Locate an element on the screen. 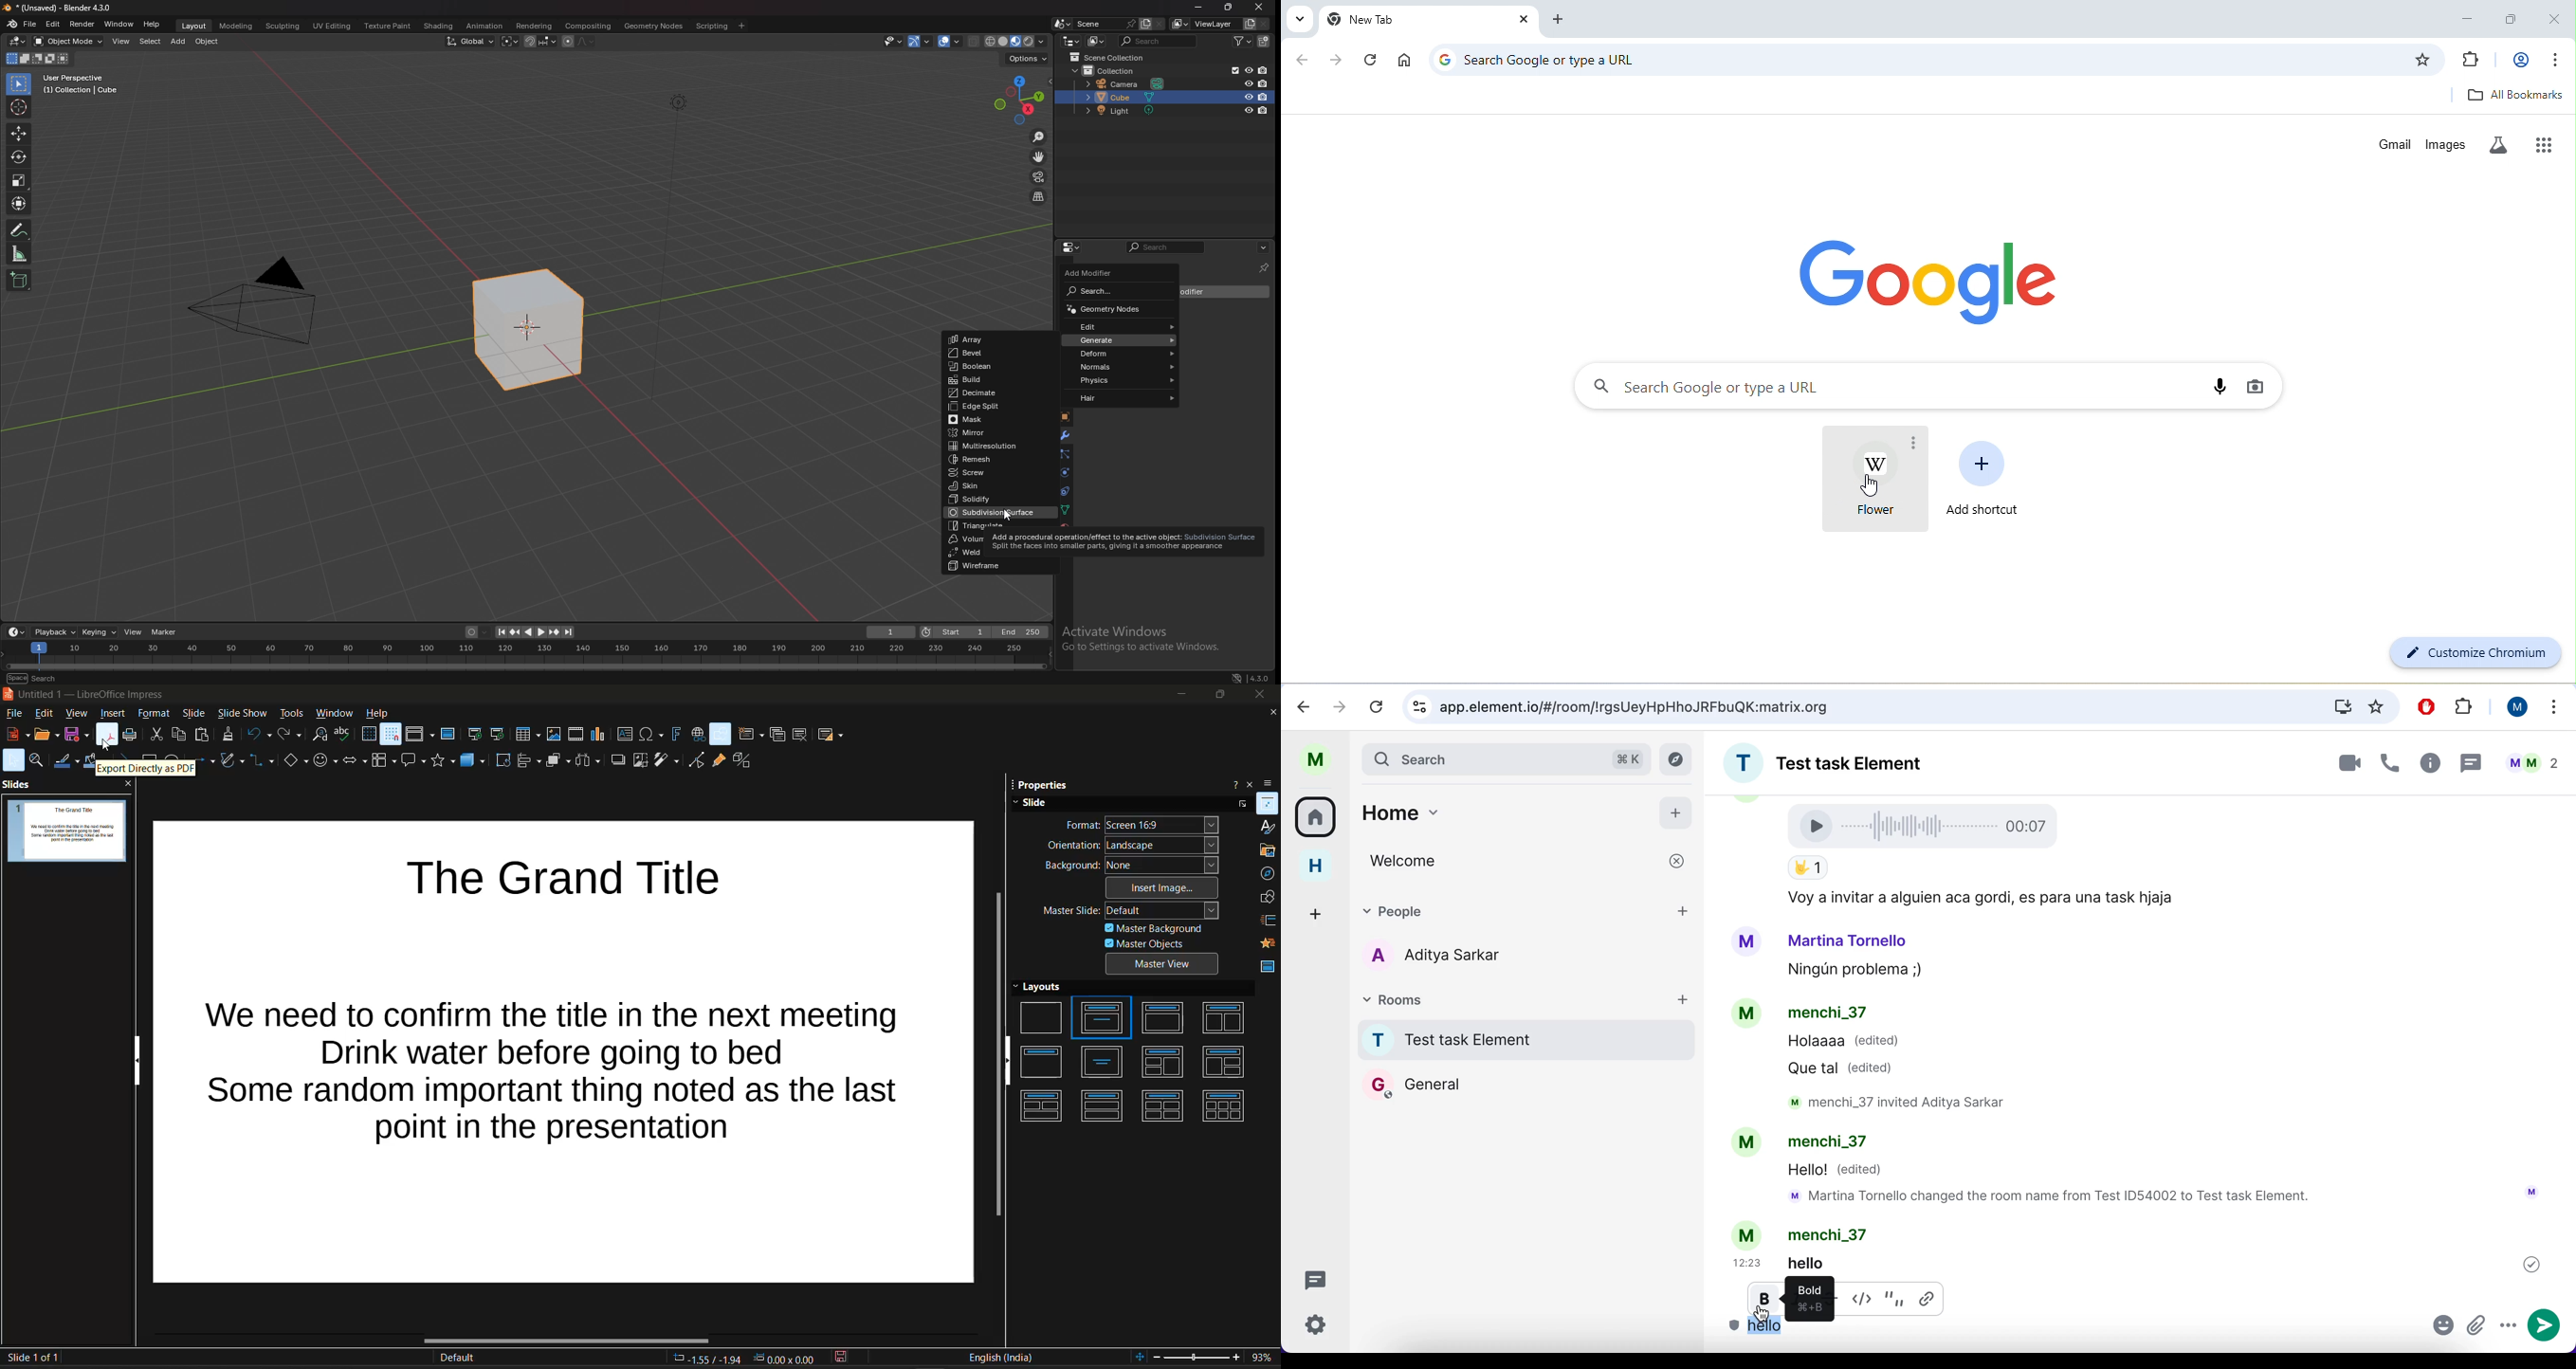  google logo is located at coordinates (1444, 59).